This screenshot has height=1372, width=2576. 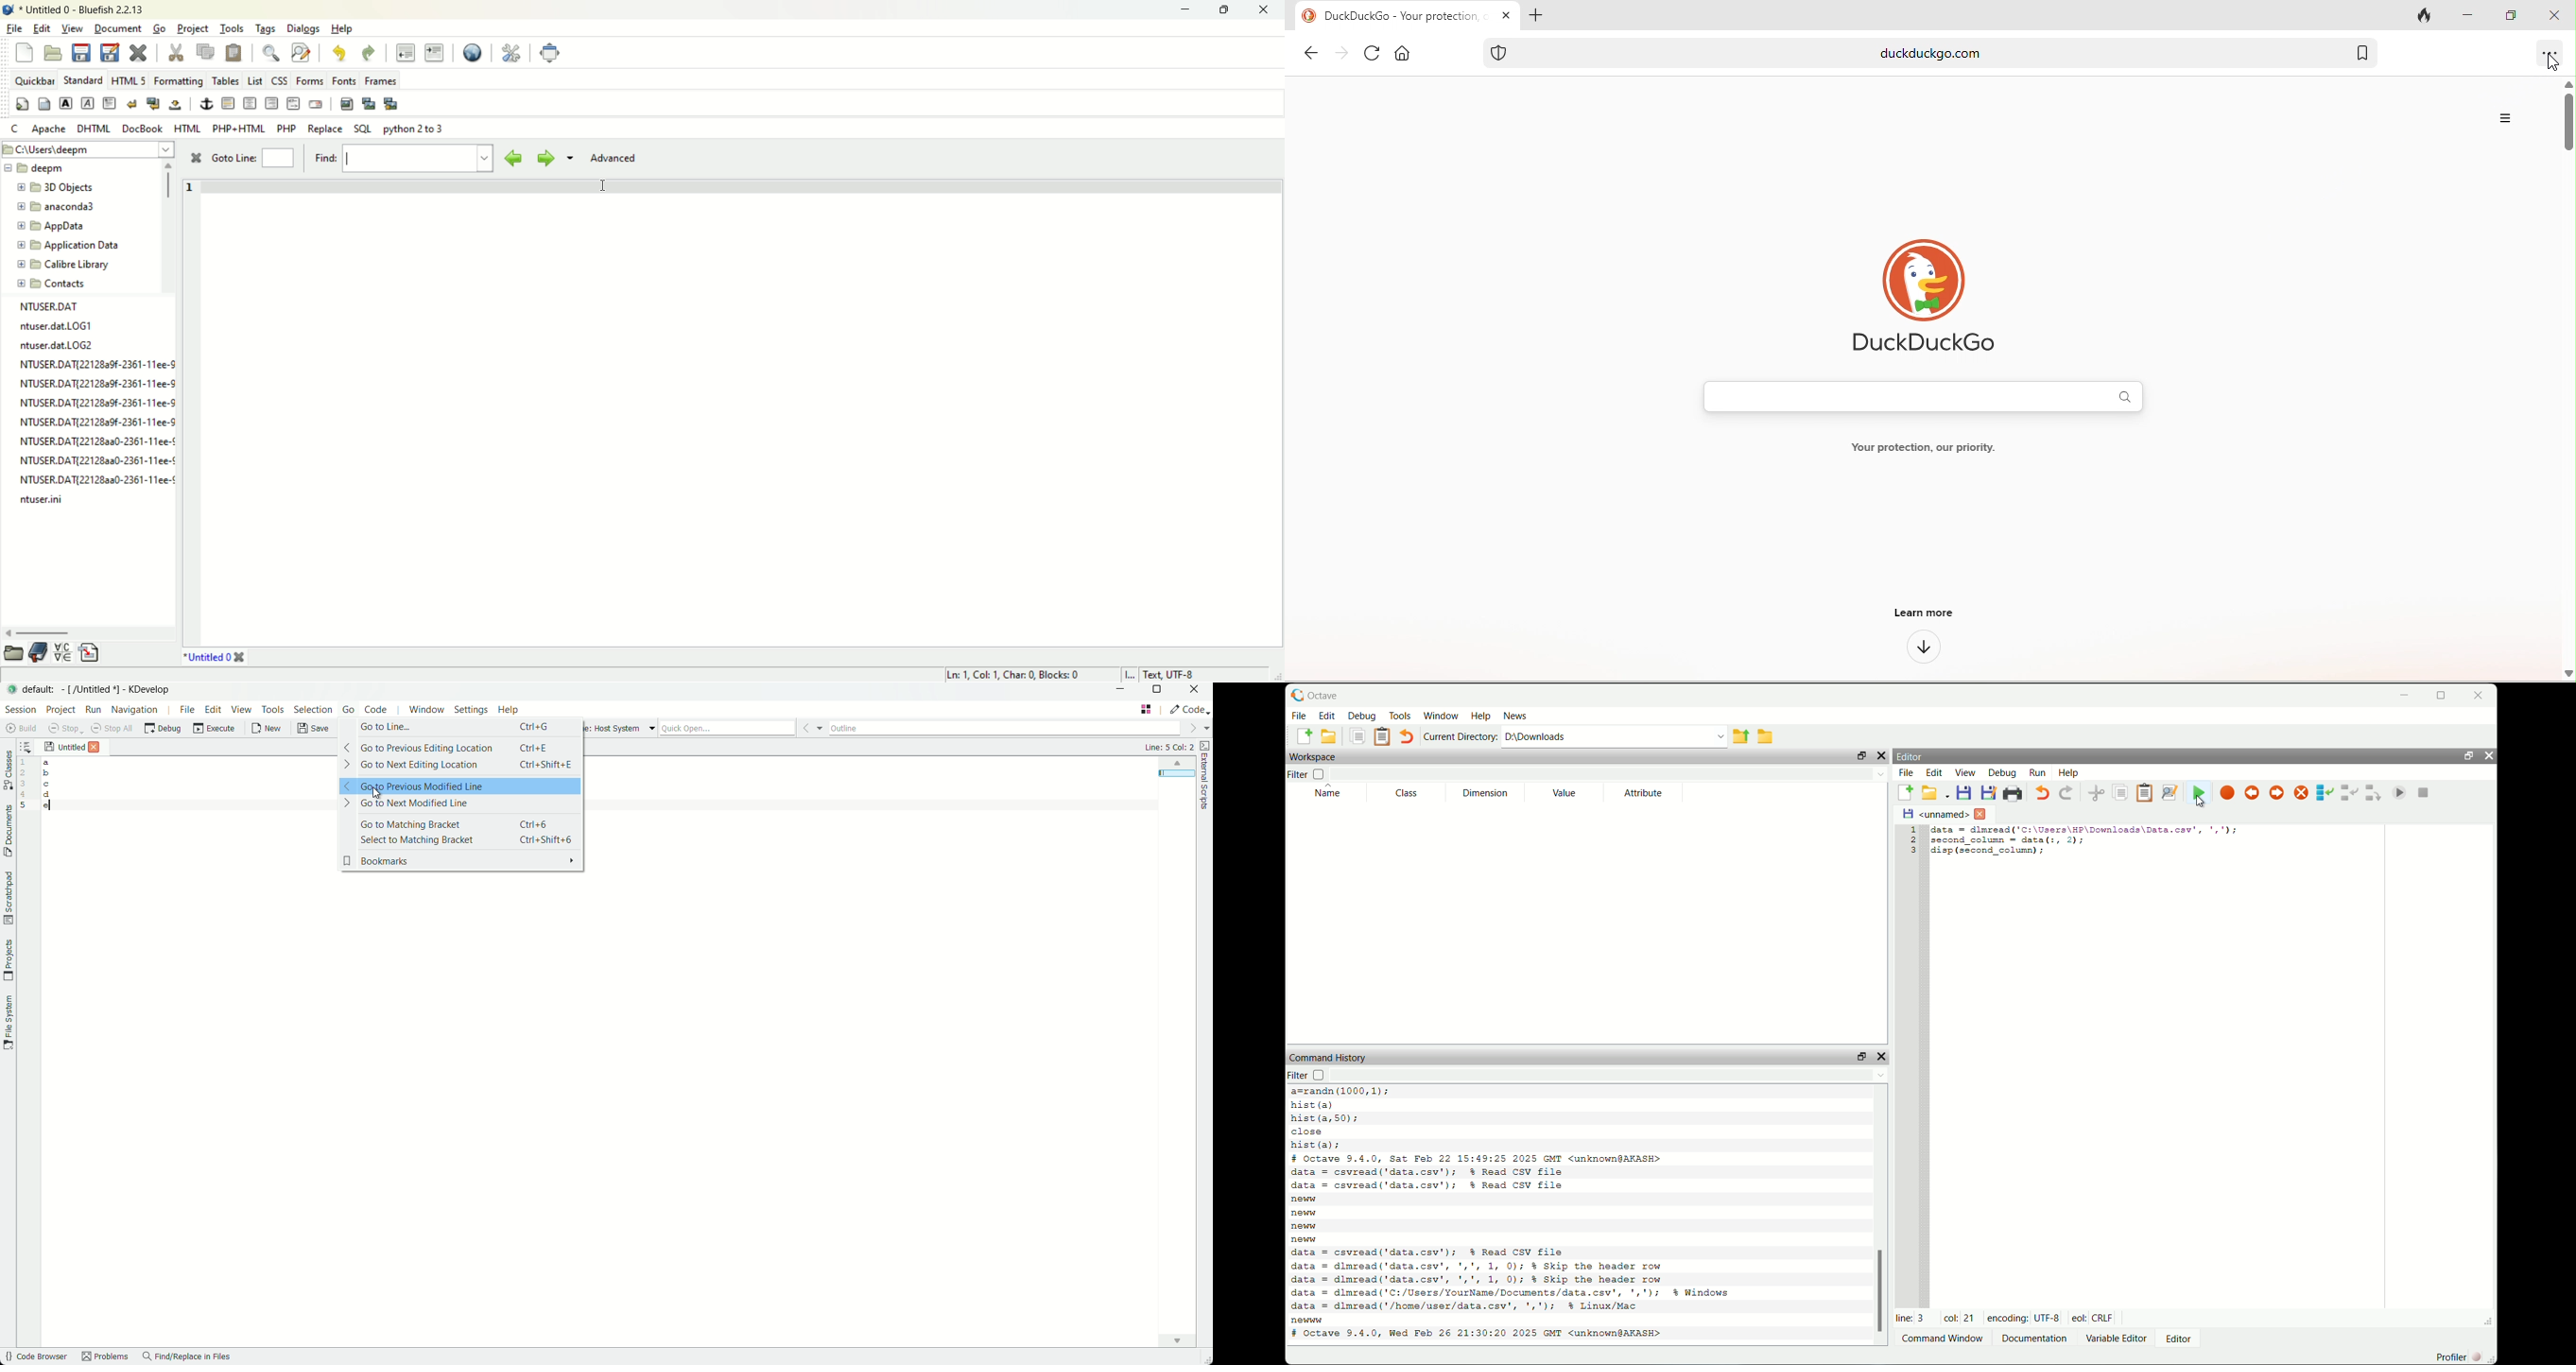 I want to click on insert thumbnail, so click(x=367, y=102).